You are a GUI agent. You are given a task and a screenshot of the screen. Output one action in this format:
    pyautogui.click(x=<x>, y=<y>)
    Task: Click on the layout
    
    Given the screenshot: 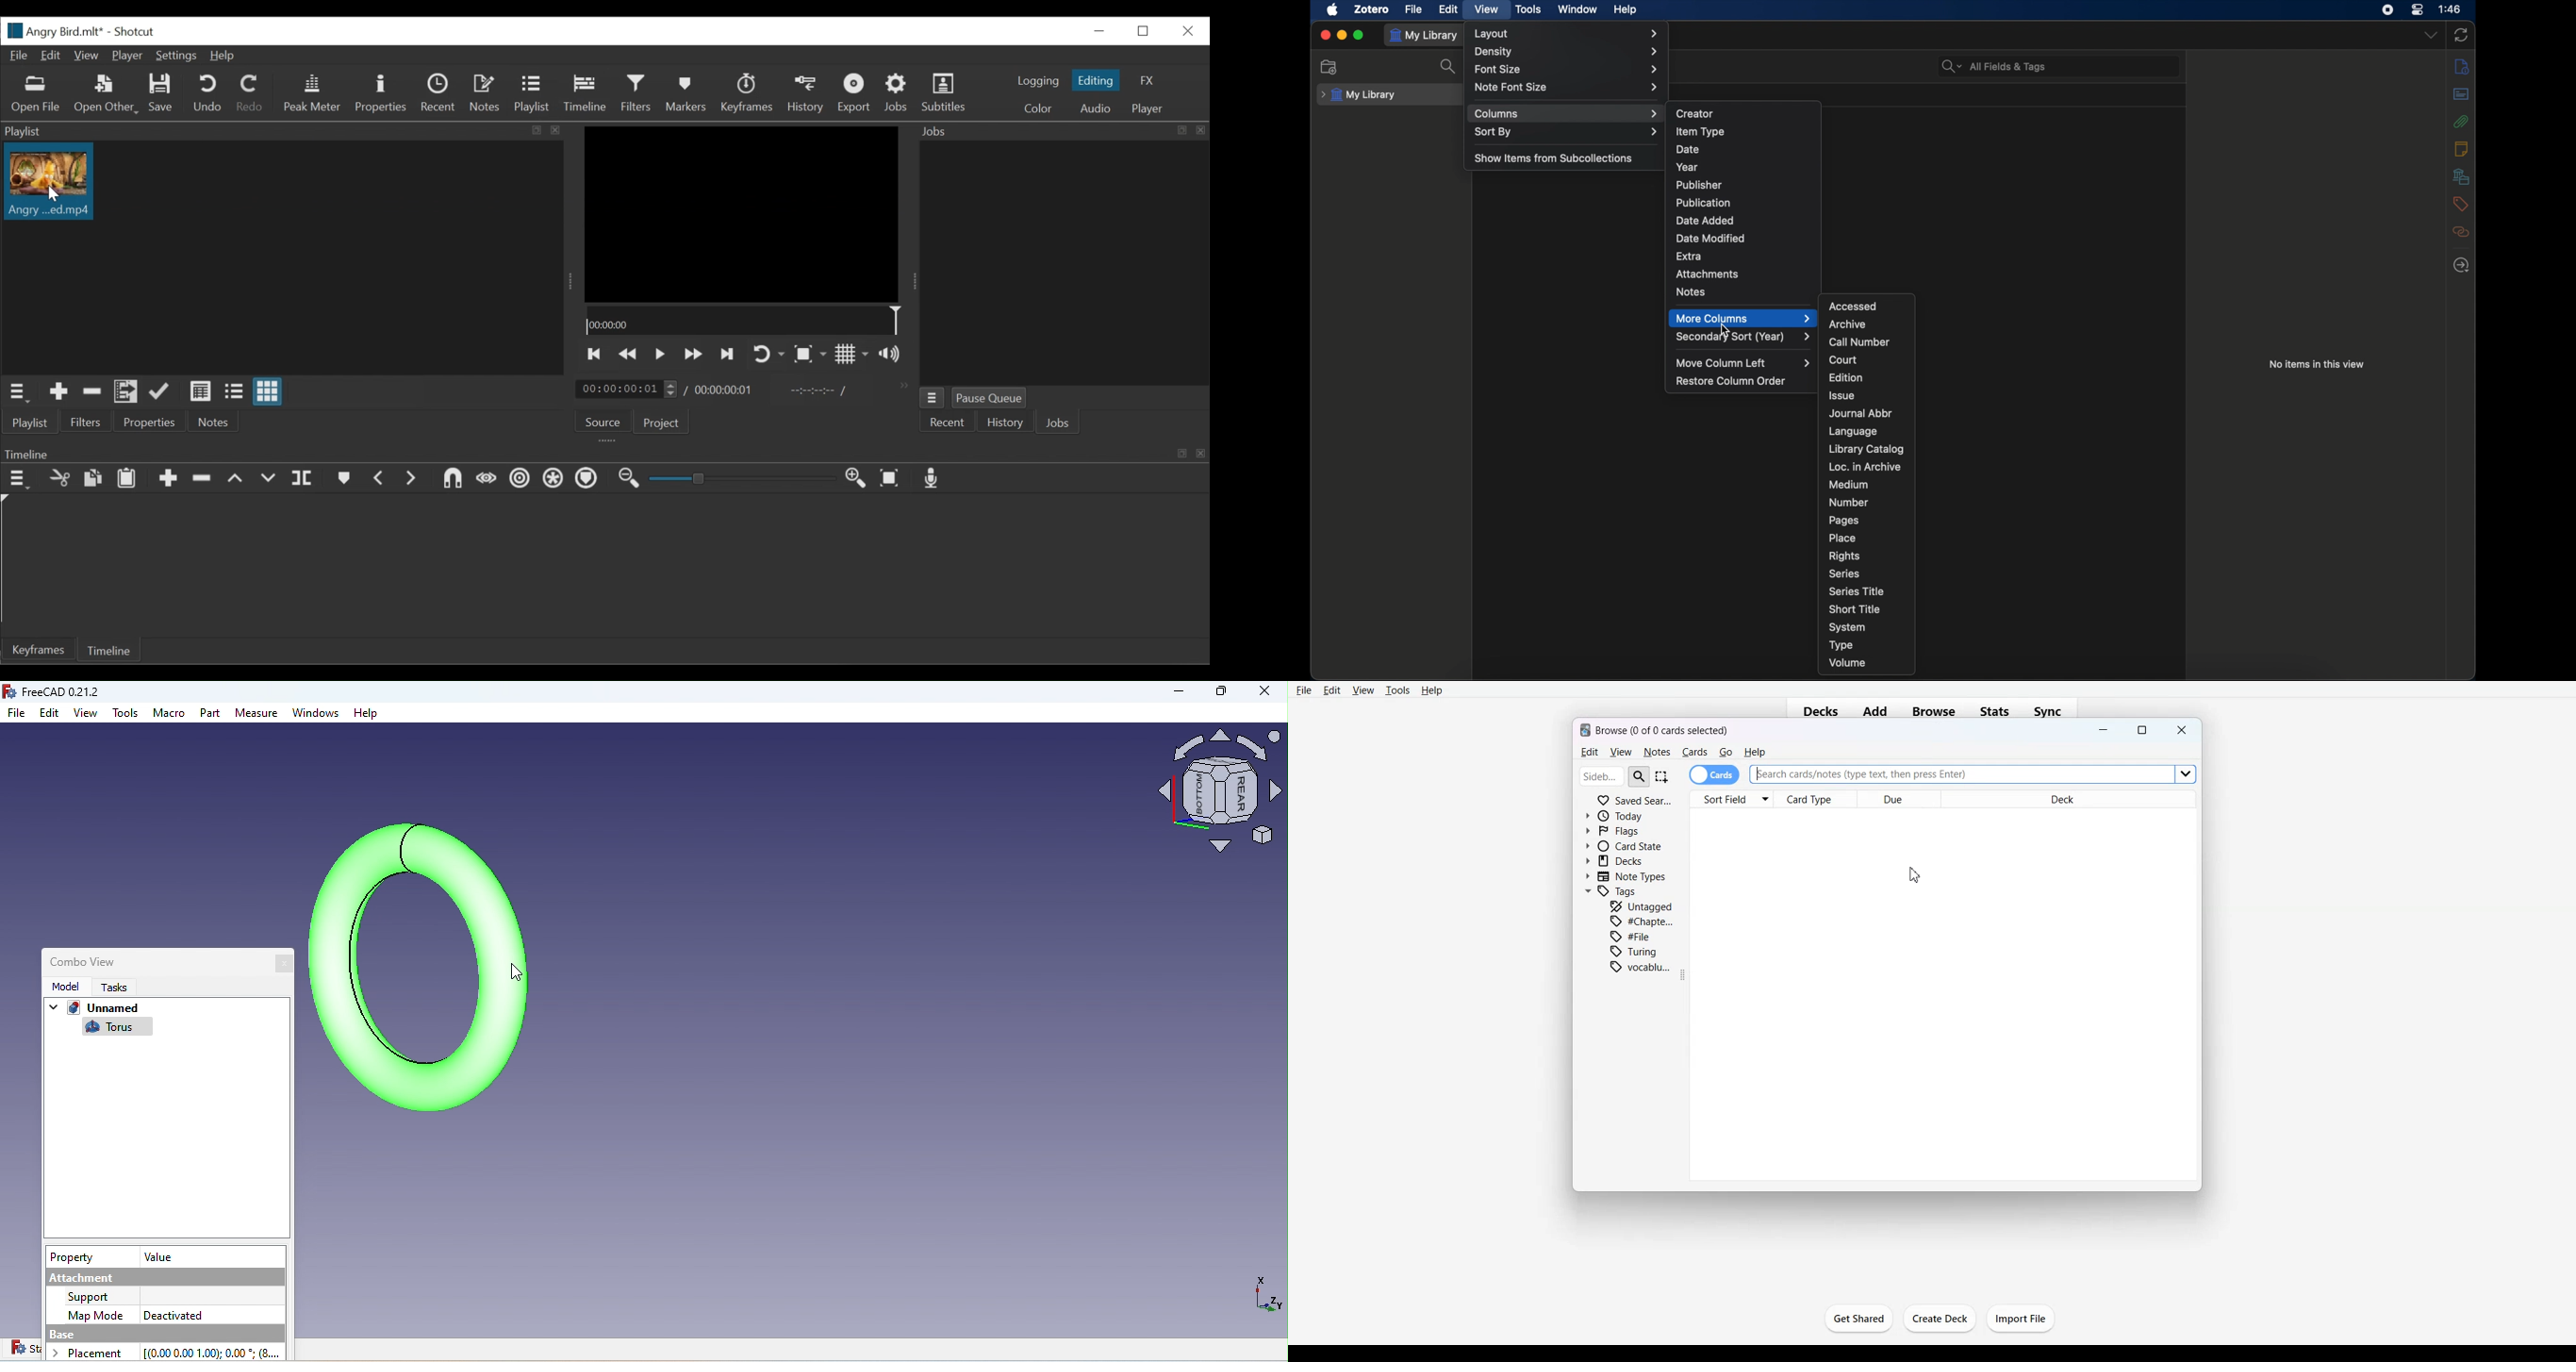 What is the action you would take?
    pyautogui.click(x=1569, y=33)
    